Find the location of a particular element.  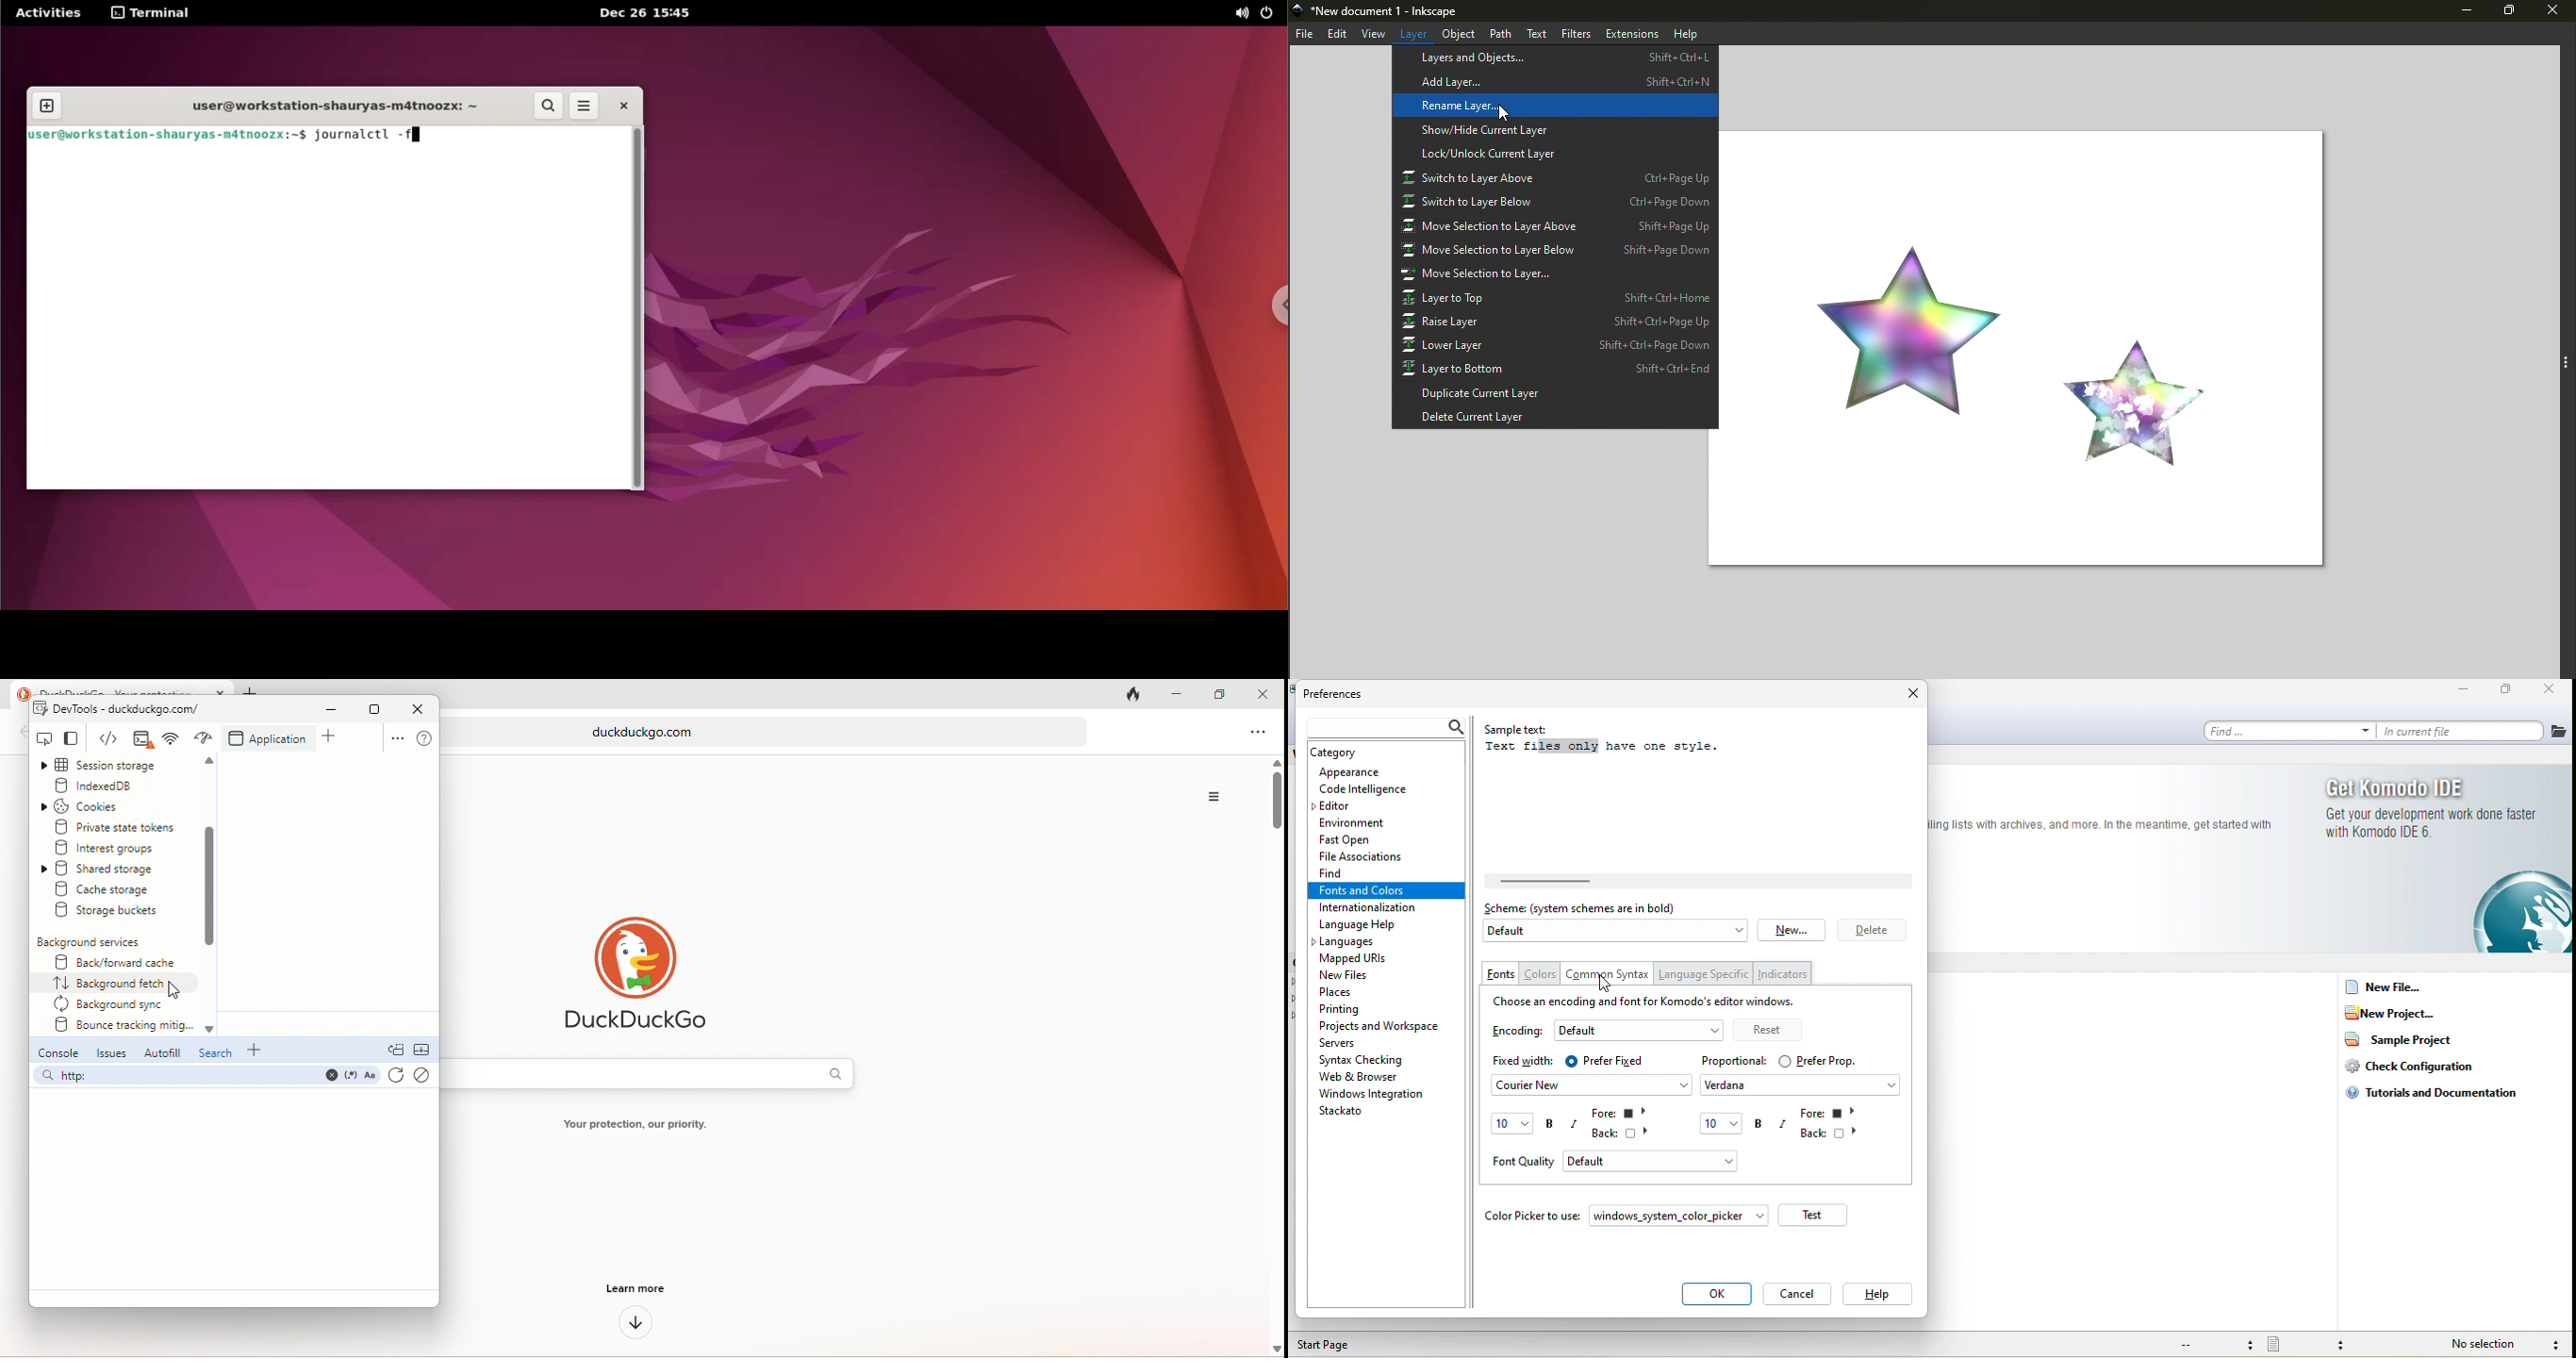

get komodo ide is located at coordinates (2444, 862).